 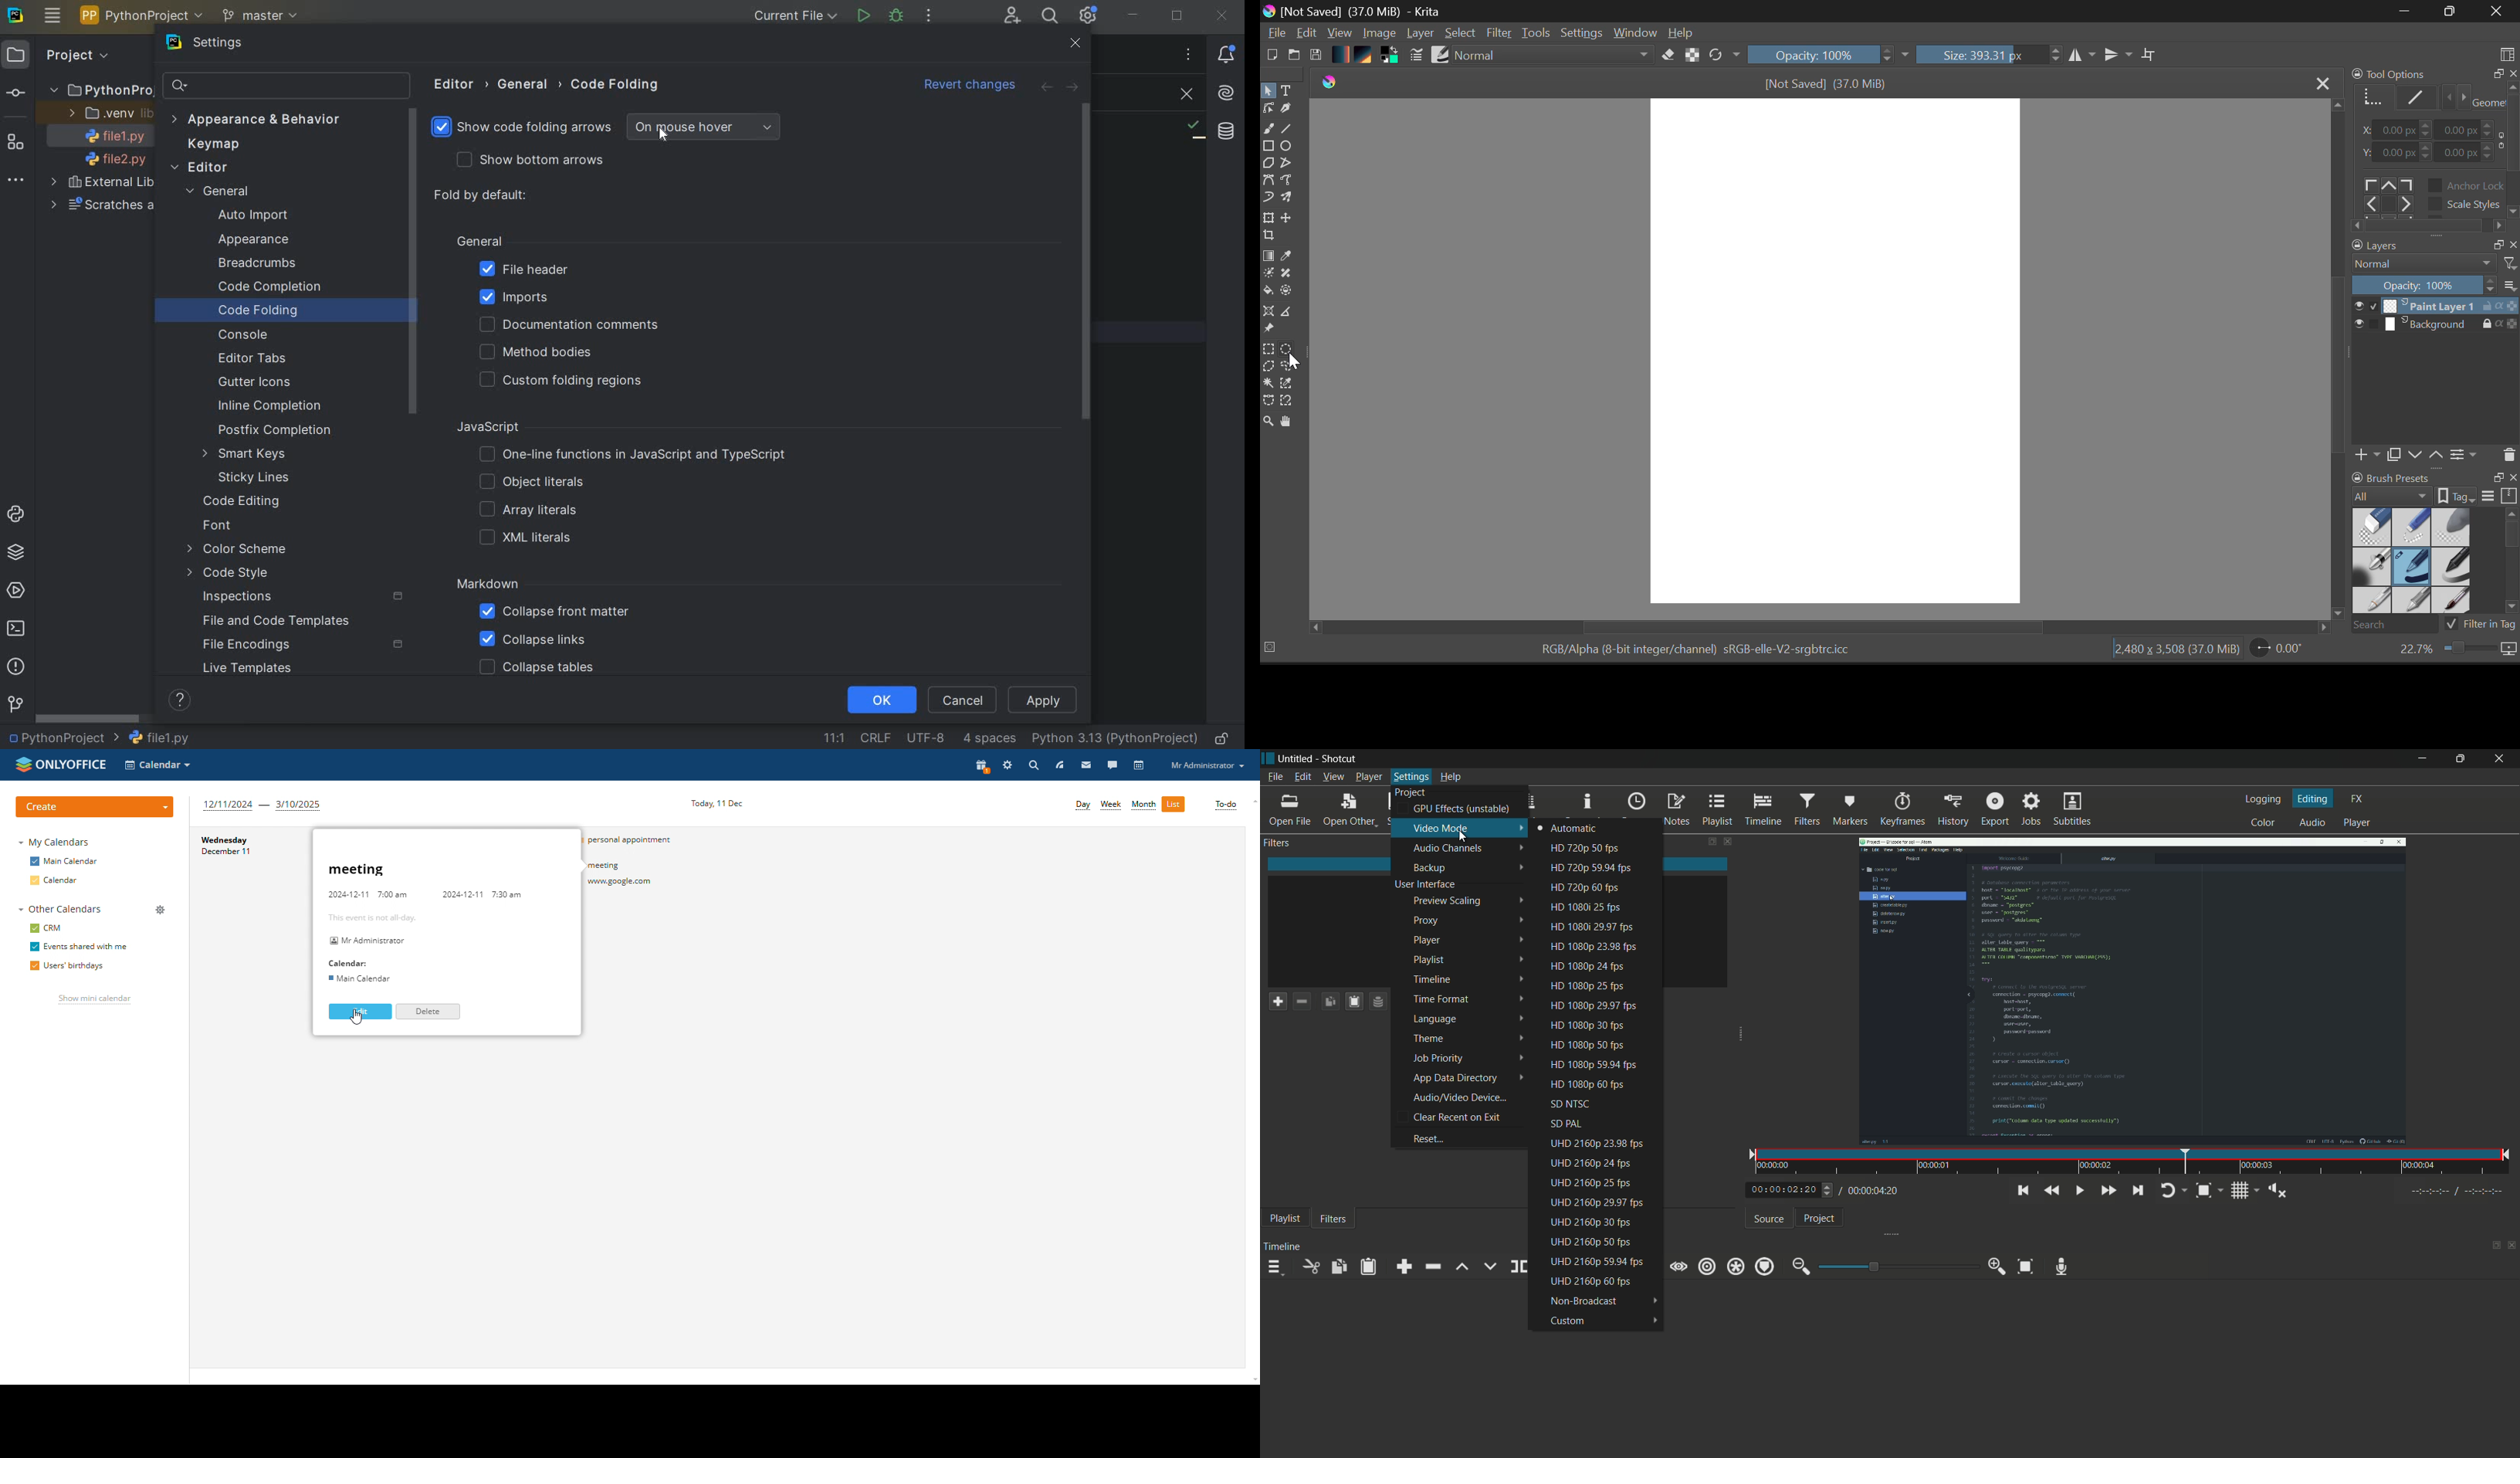 What do you see at coordinates (1318, 55) in the screenshot?
I see `Save` at bounding box center [1318, 55].